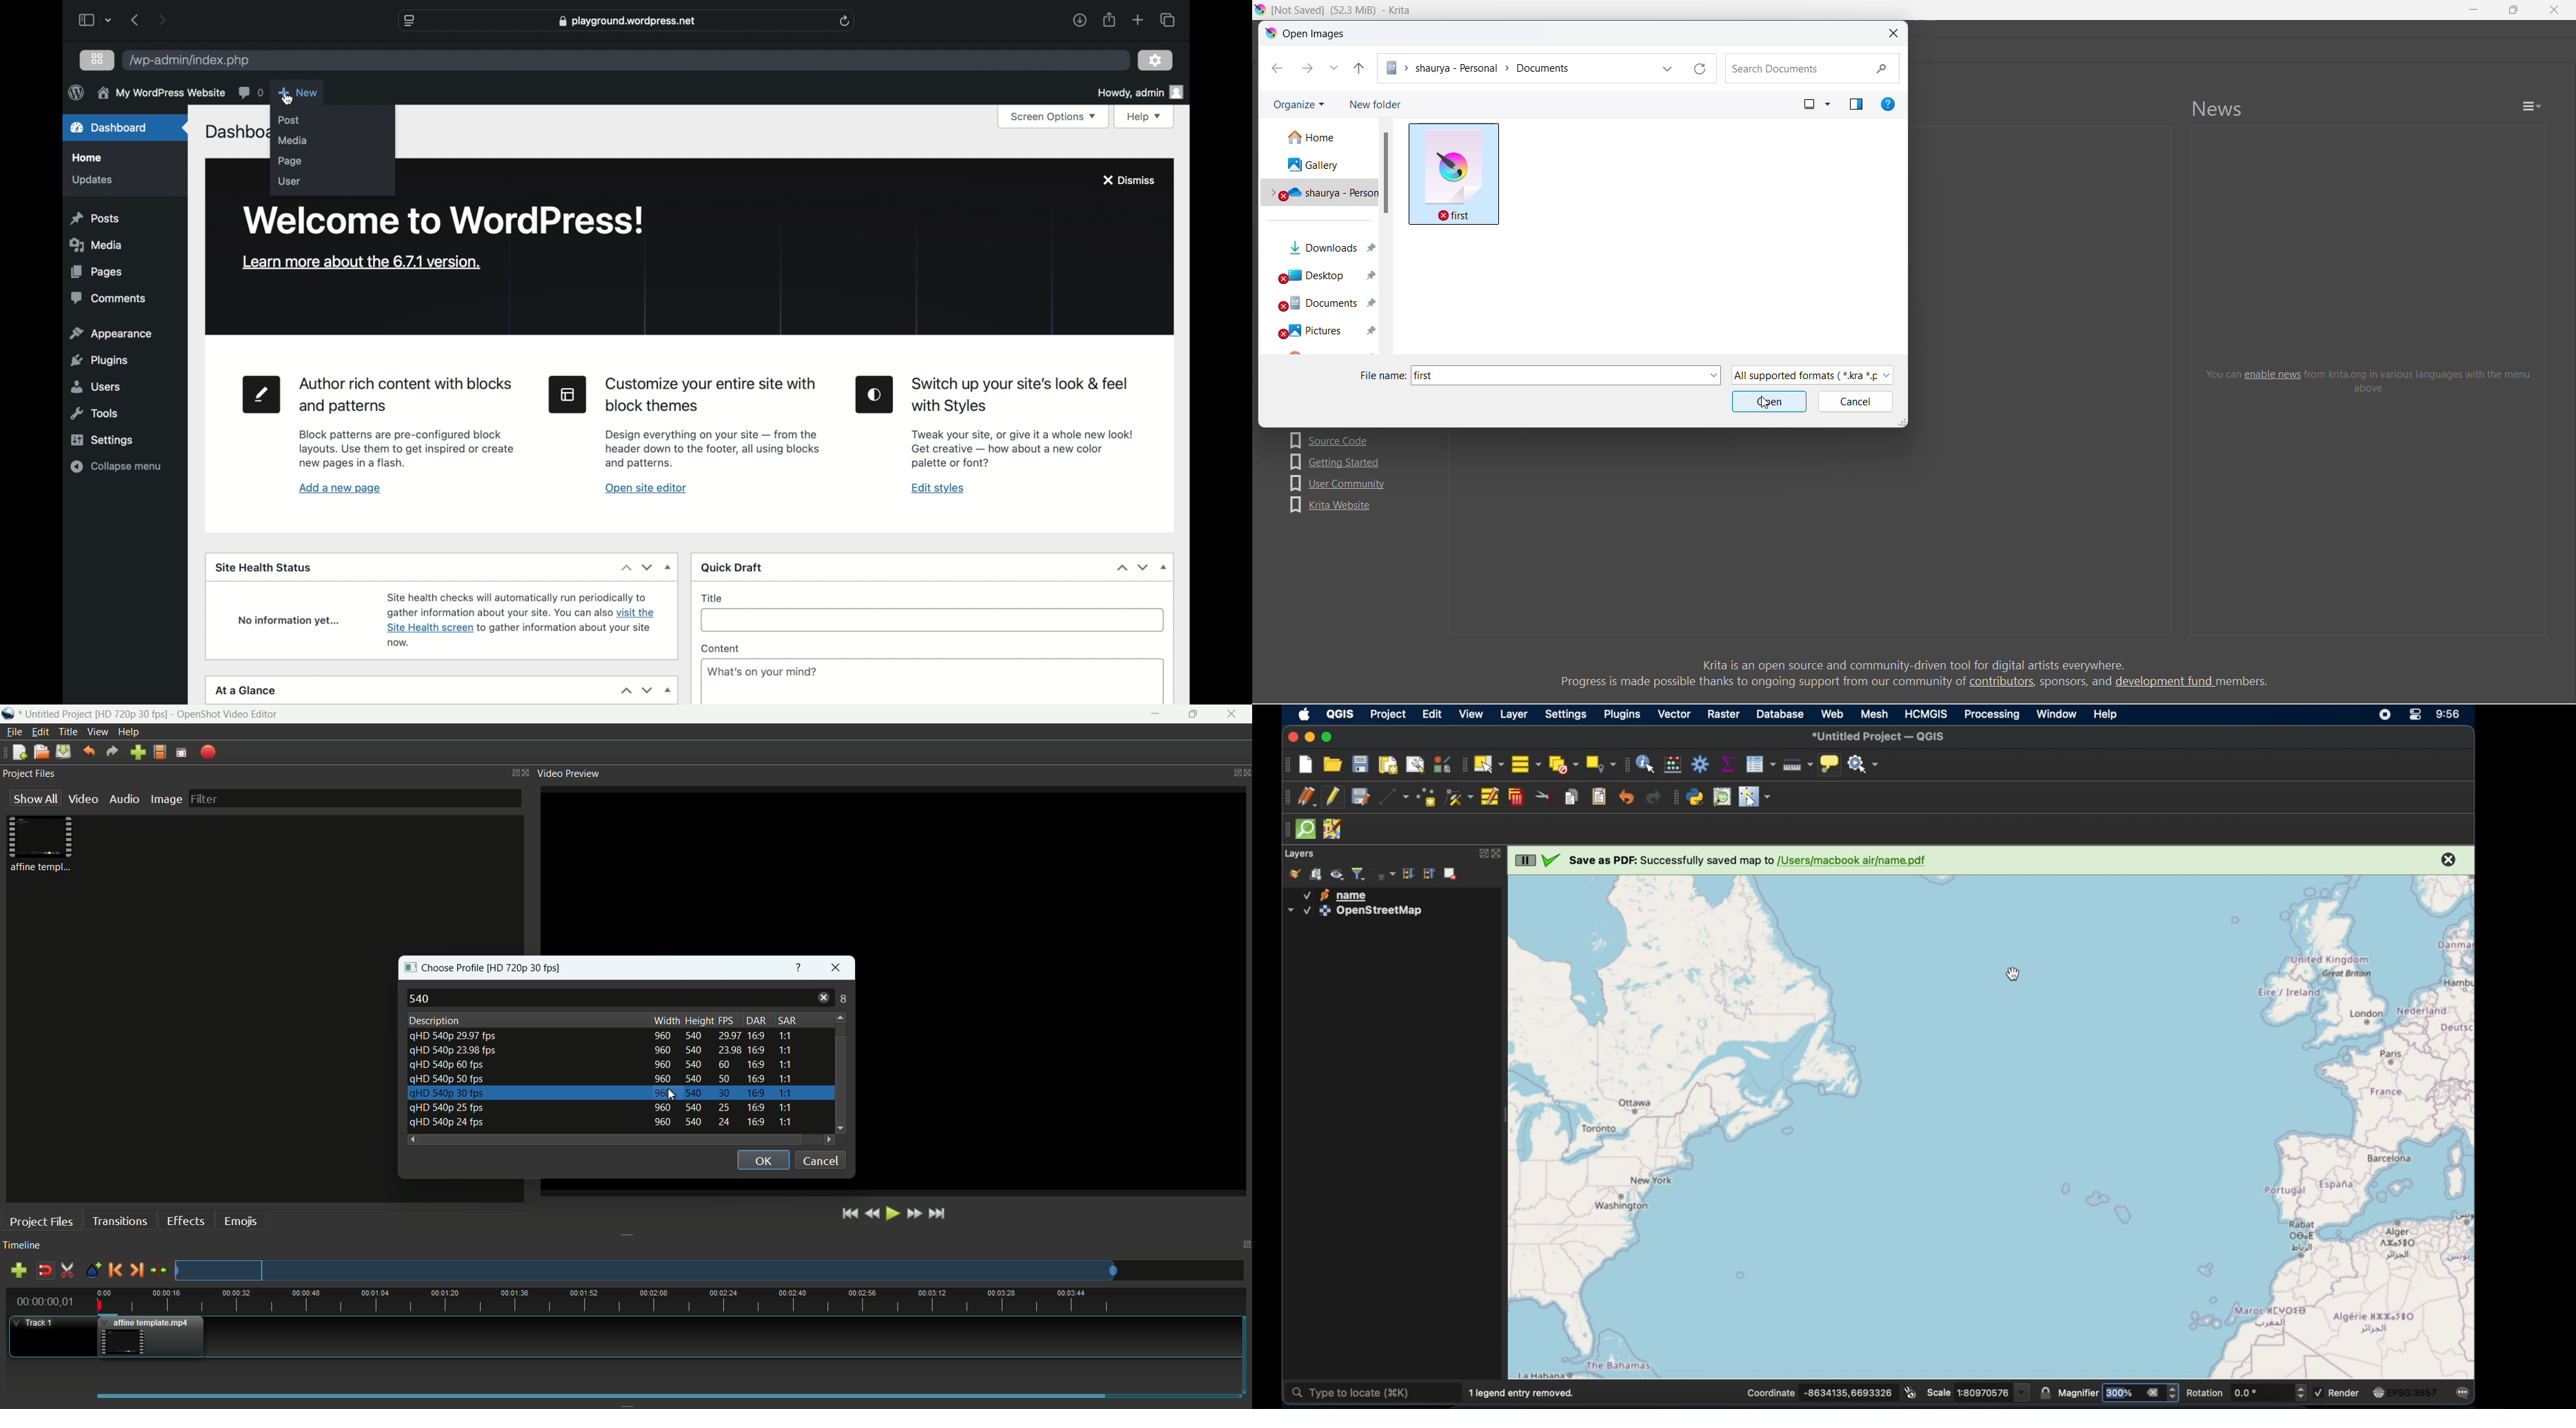 The height and width of the screenshot is (1428, 2576). Describe the element at coordinates (720, 648) in the screenshot. I see `content` at that location.